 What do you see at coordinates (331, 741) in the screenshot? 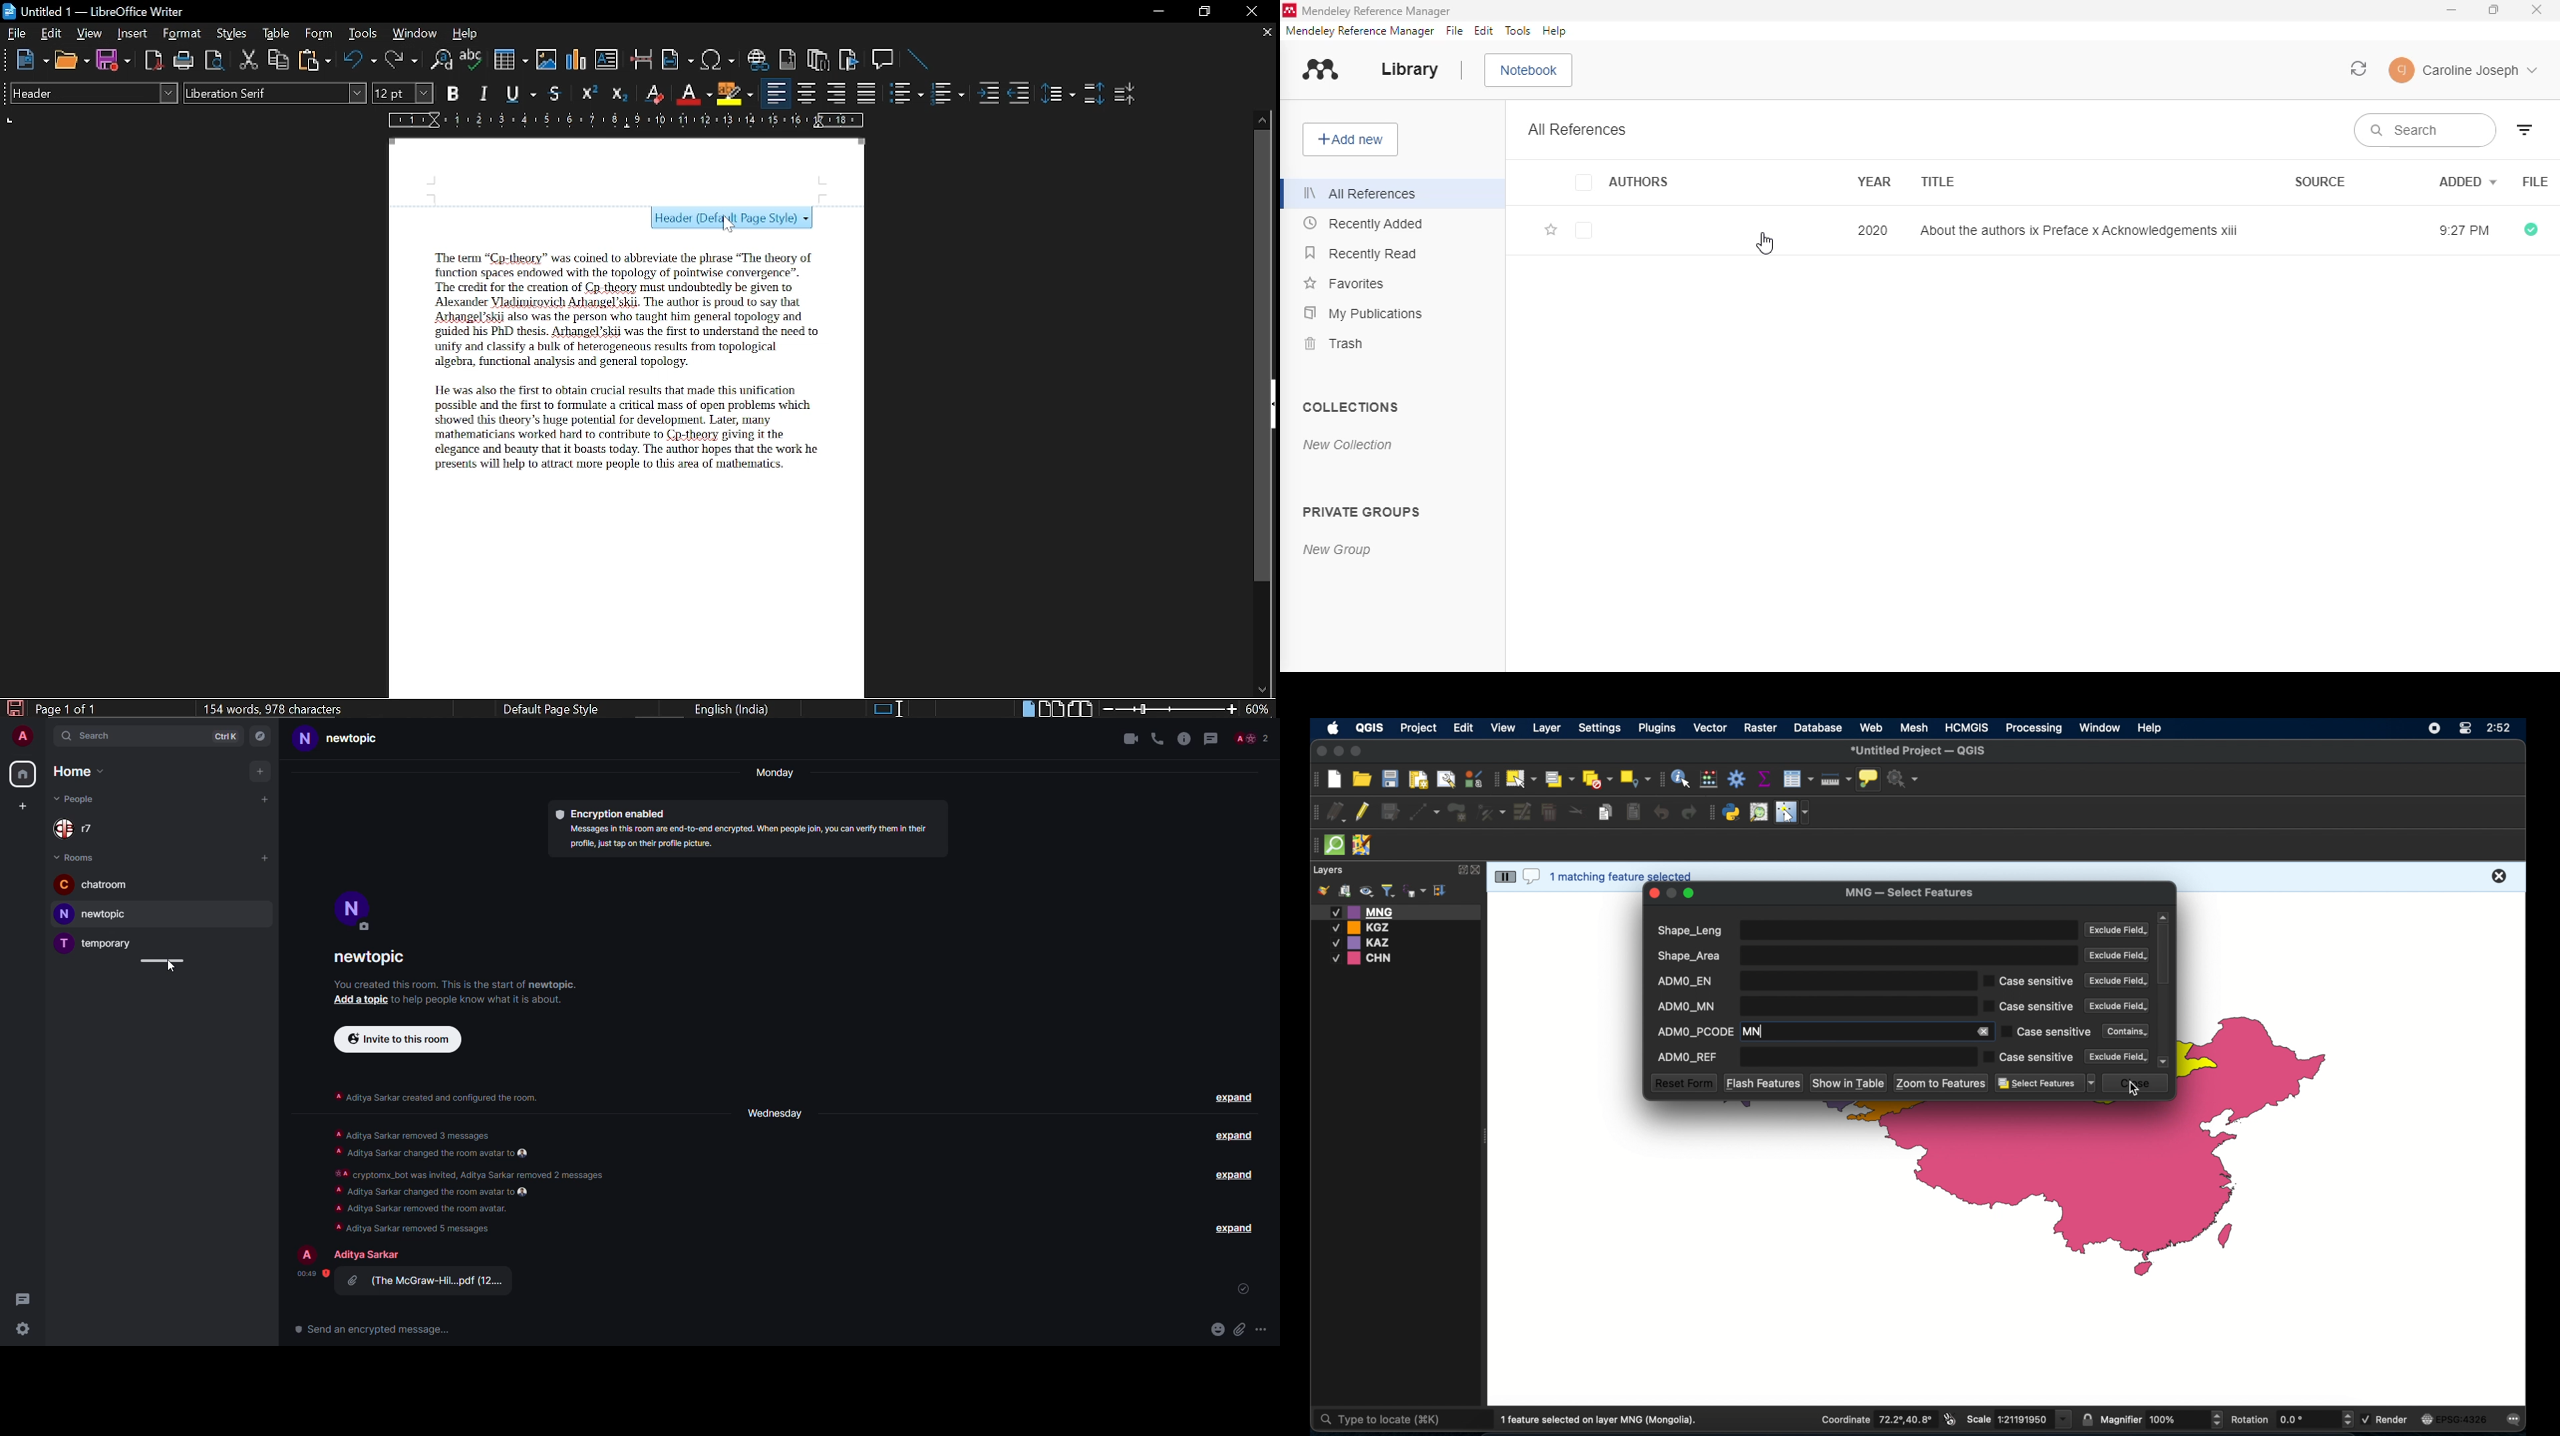
I see `Newtopic` at bounding box center [331, 741].